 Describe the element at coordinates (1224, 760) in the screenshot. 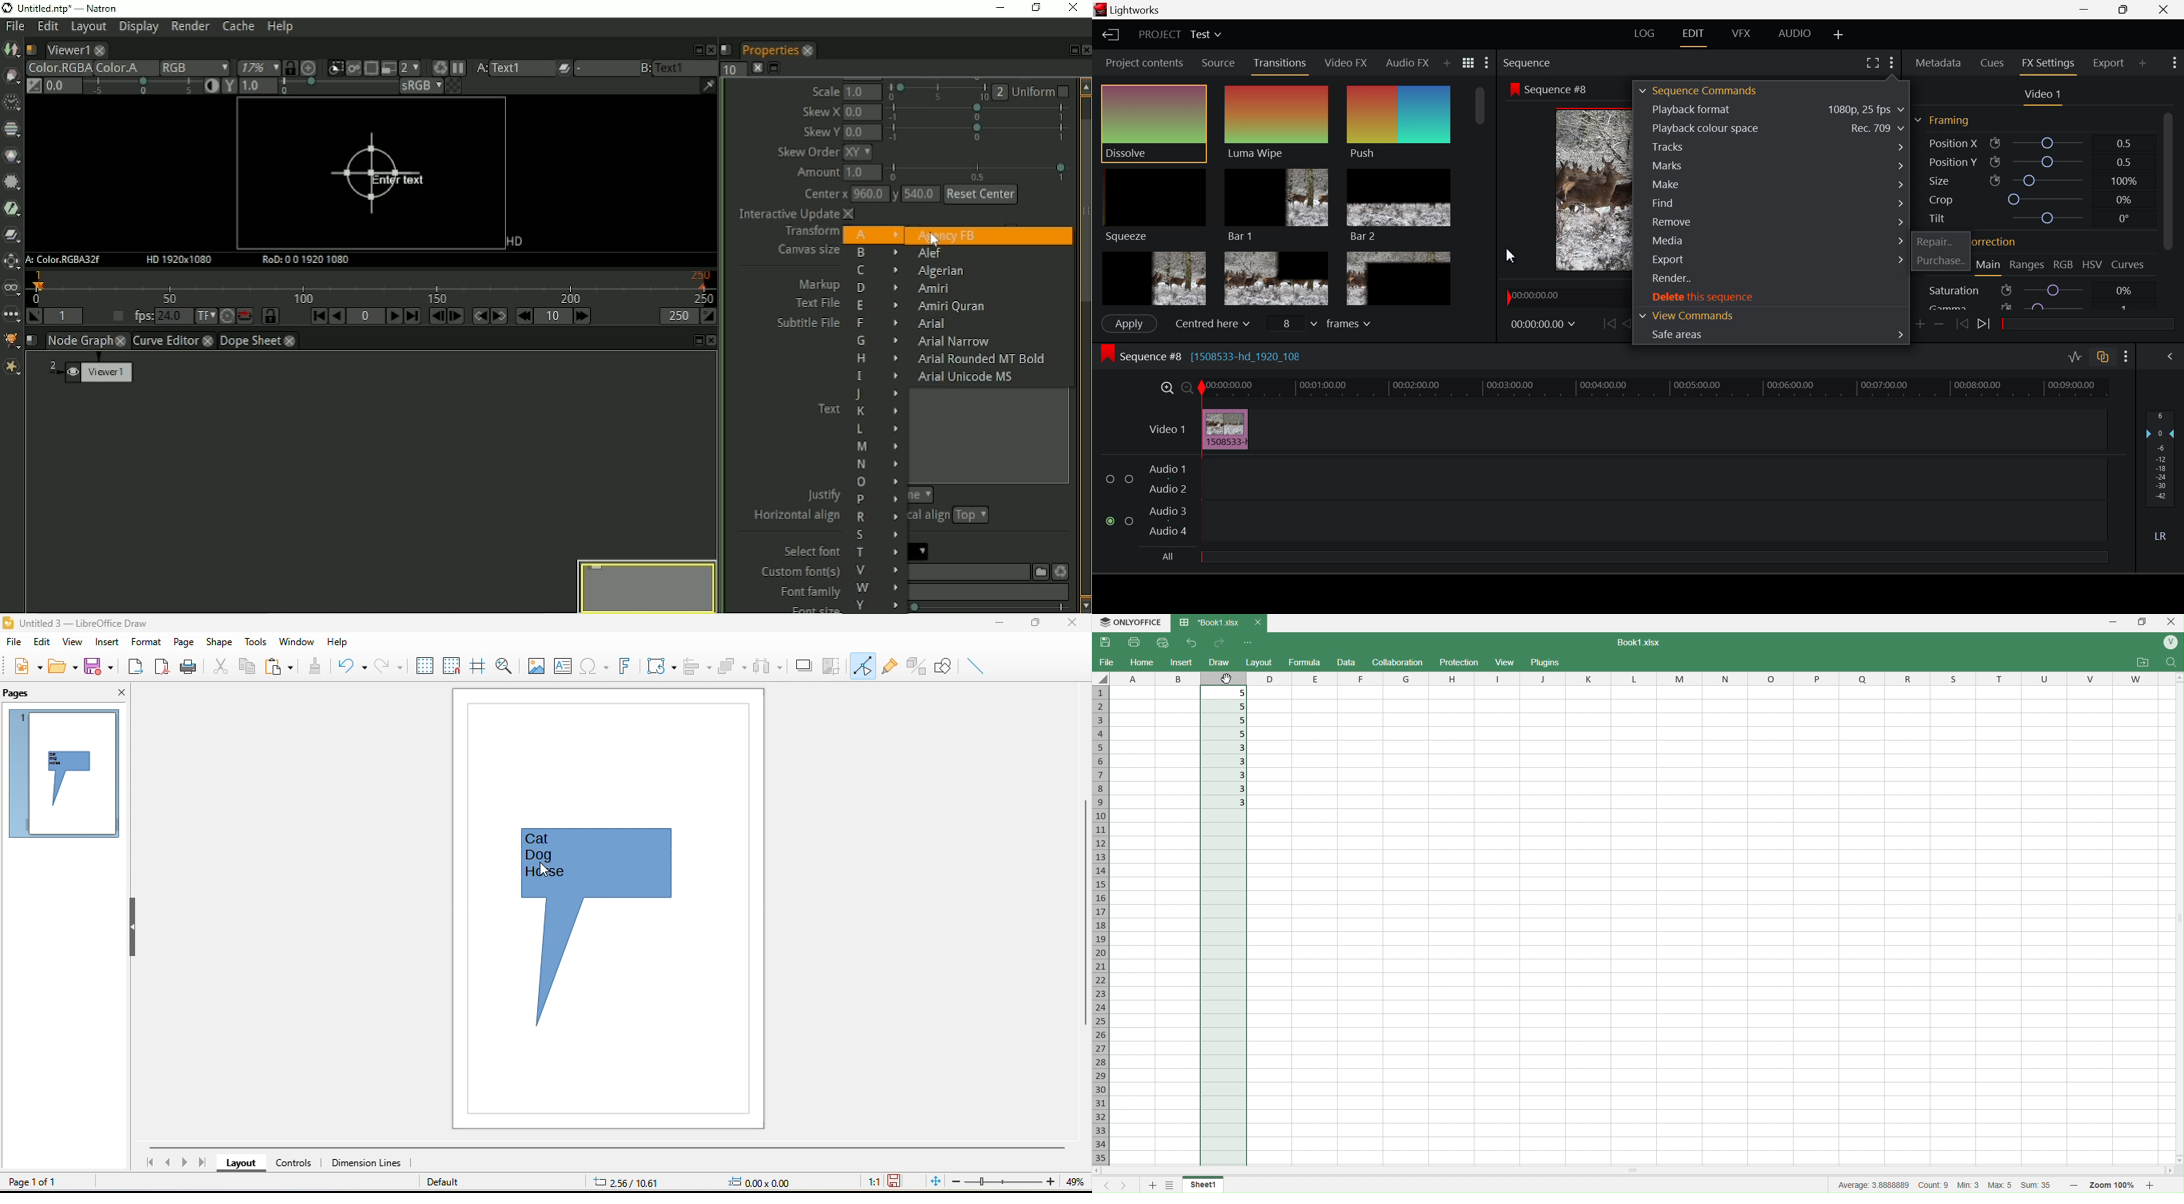

I see `3` at that location.